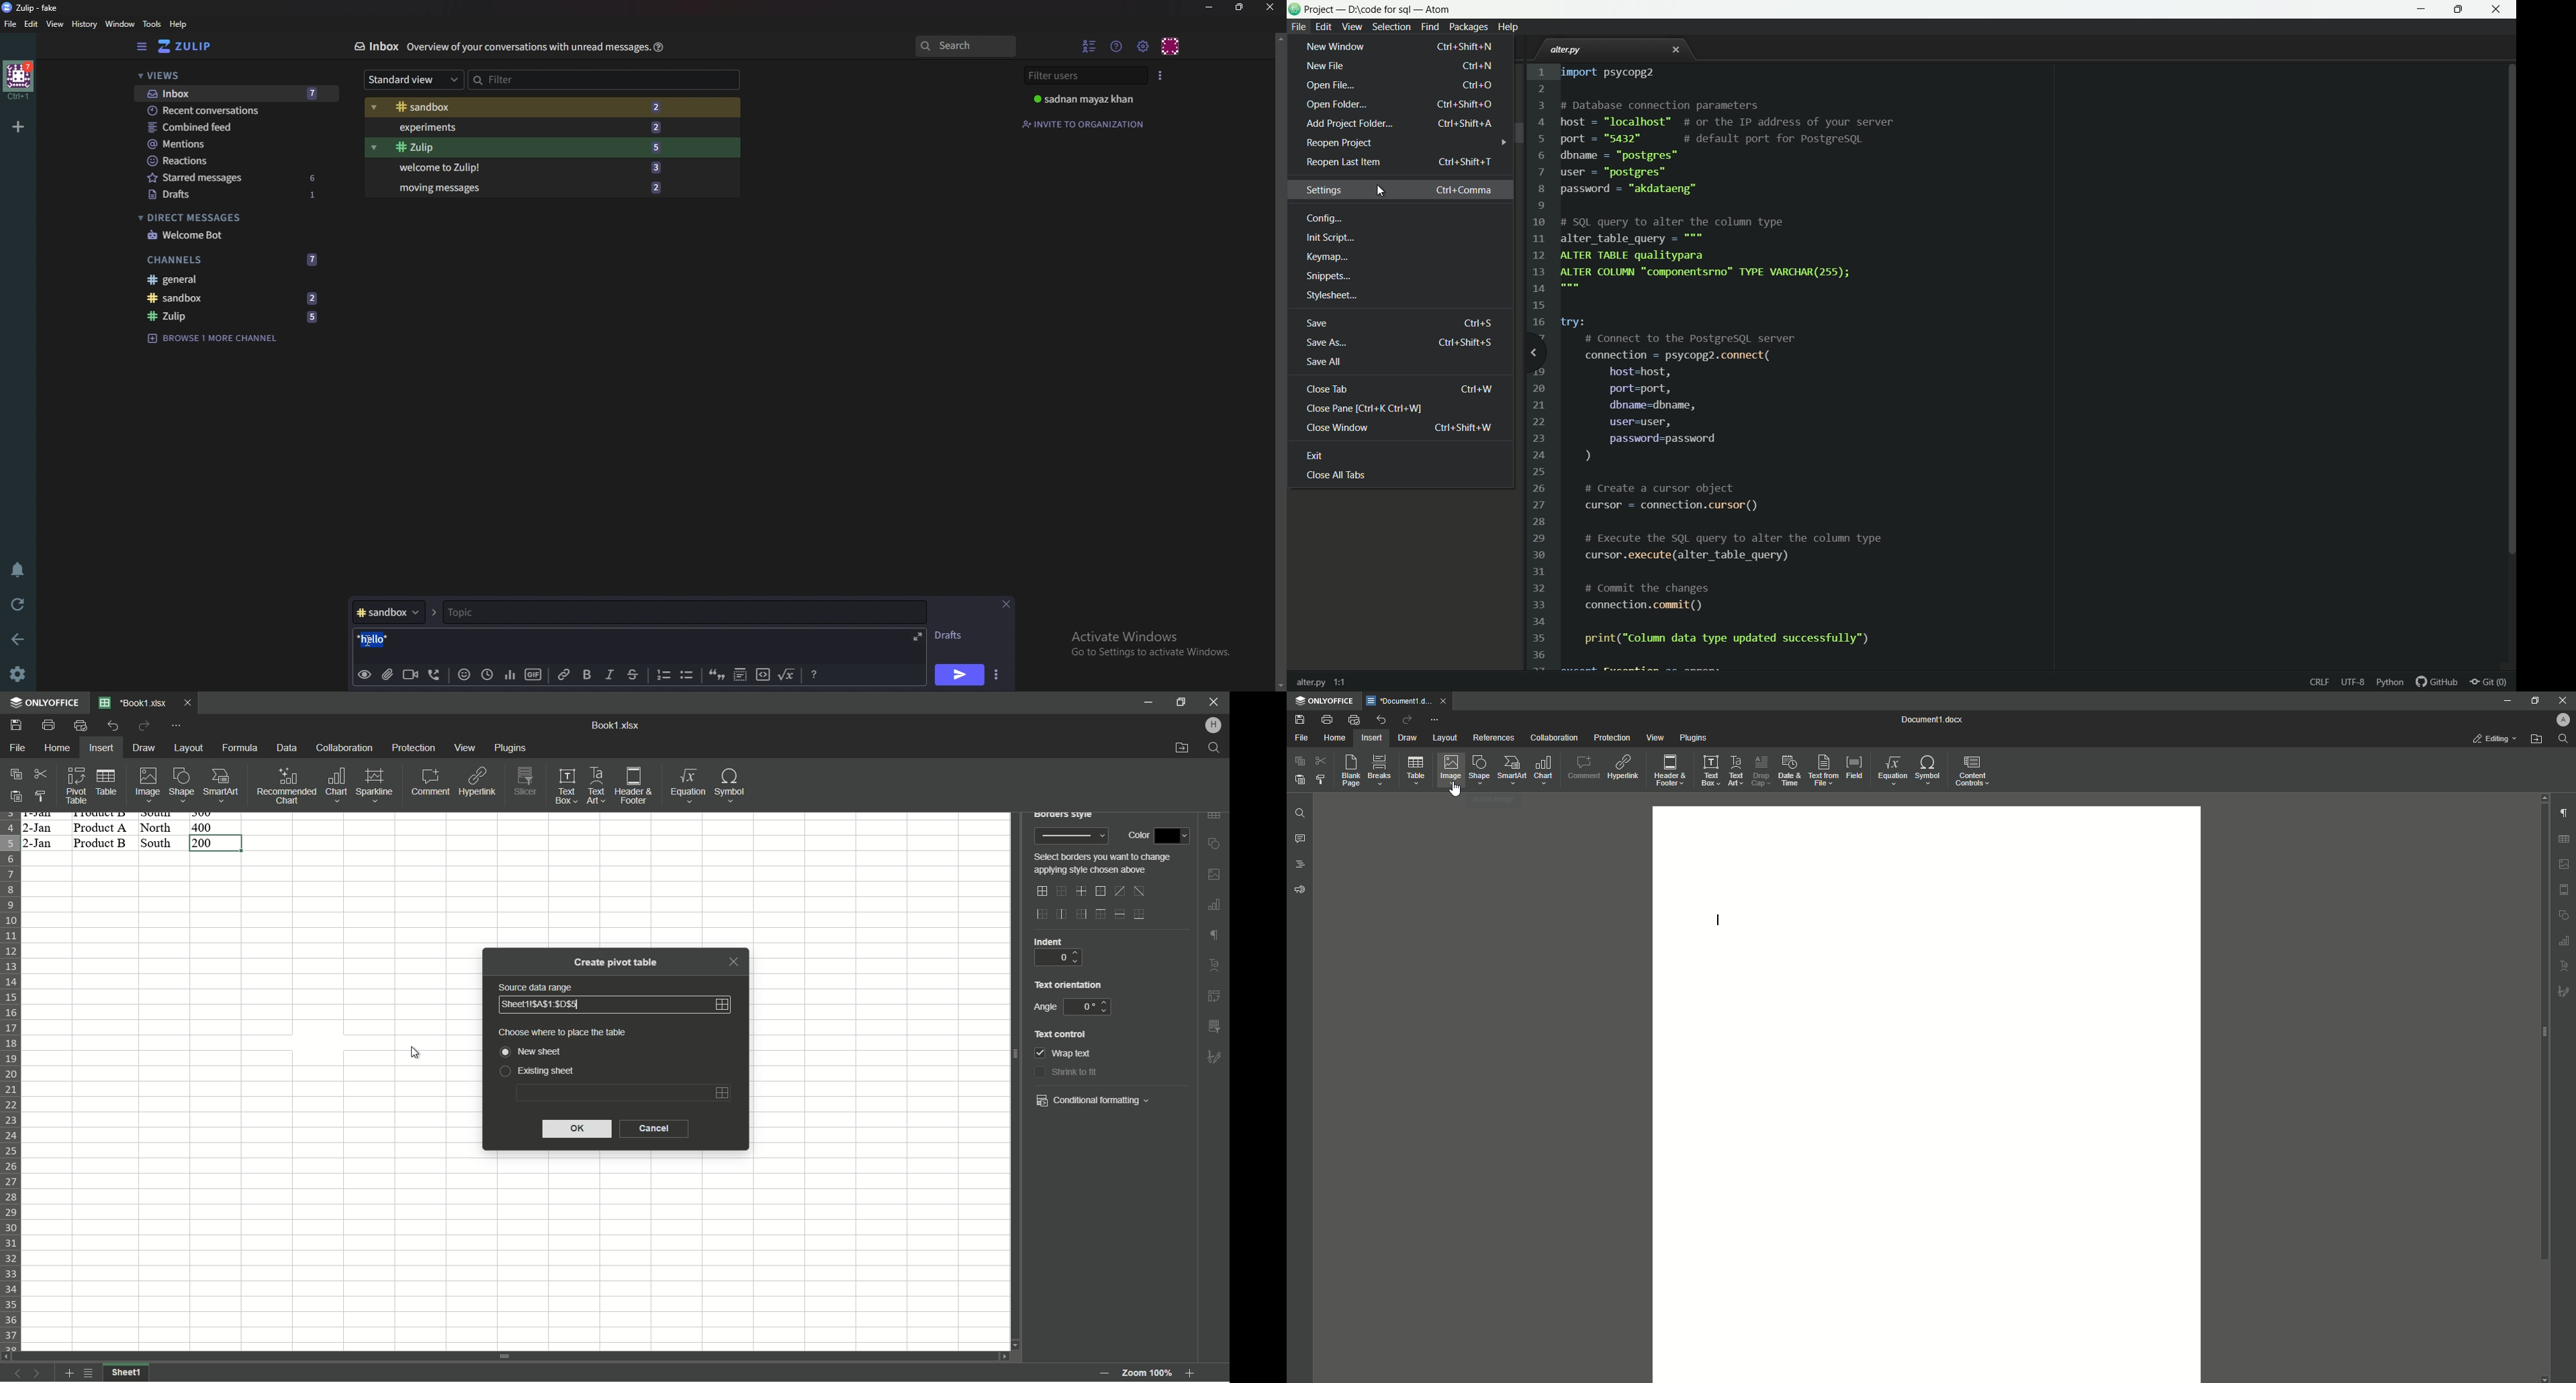  What do you see at coordinates (1353, 718) in the screenshot?
I see `Quick Print` at bounding box center [1353, 718].